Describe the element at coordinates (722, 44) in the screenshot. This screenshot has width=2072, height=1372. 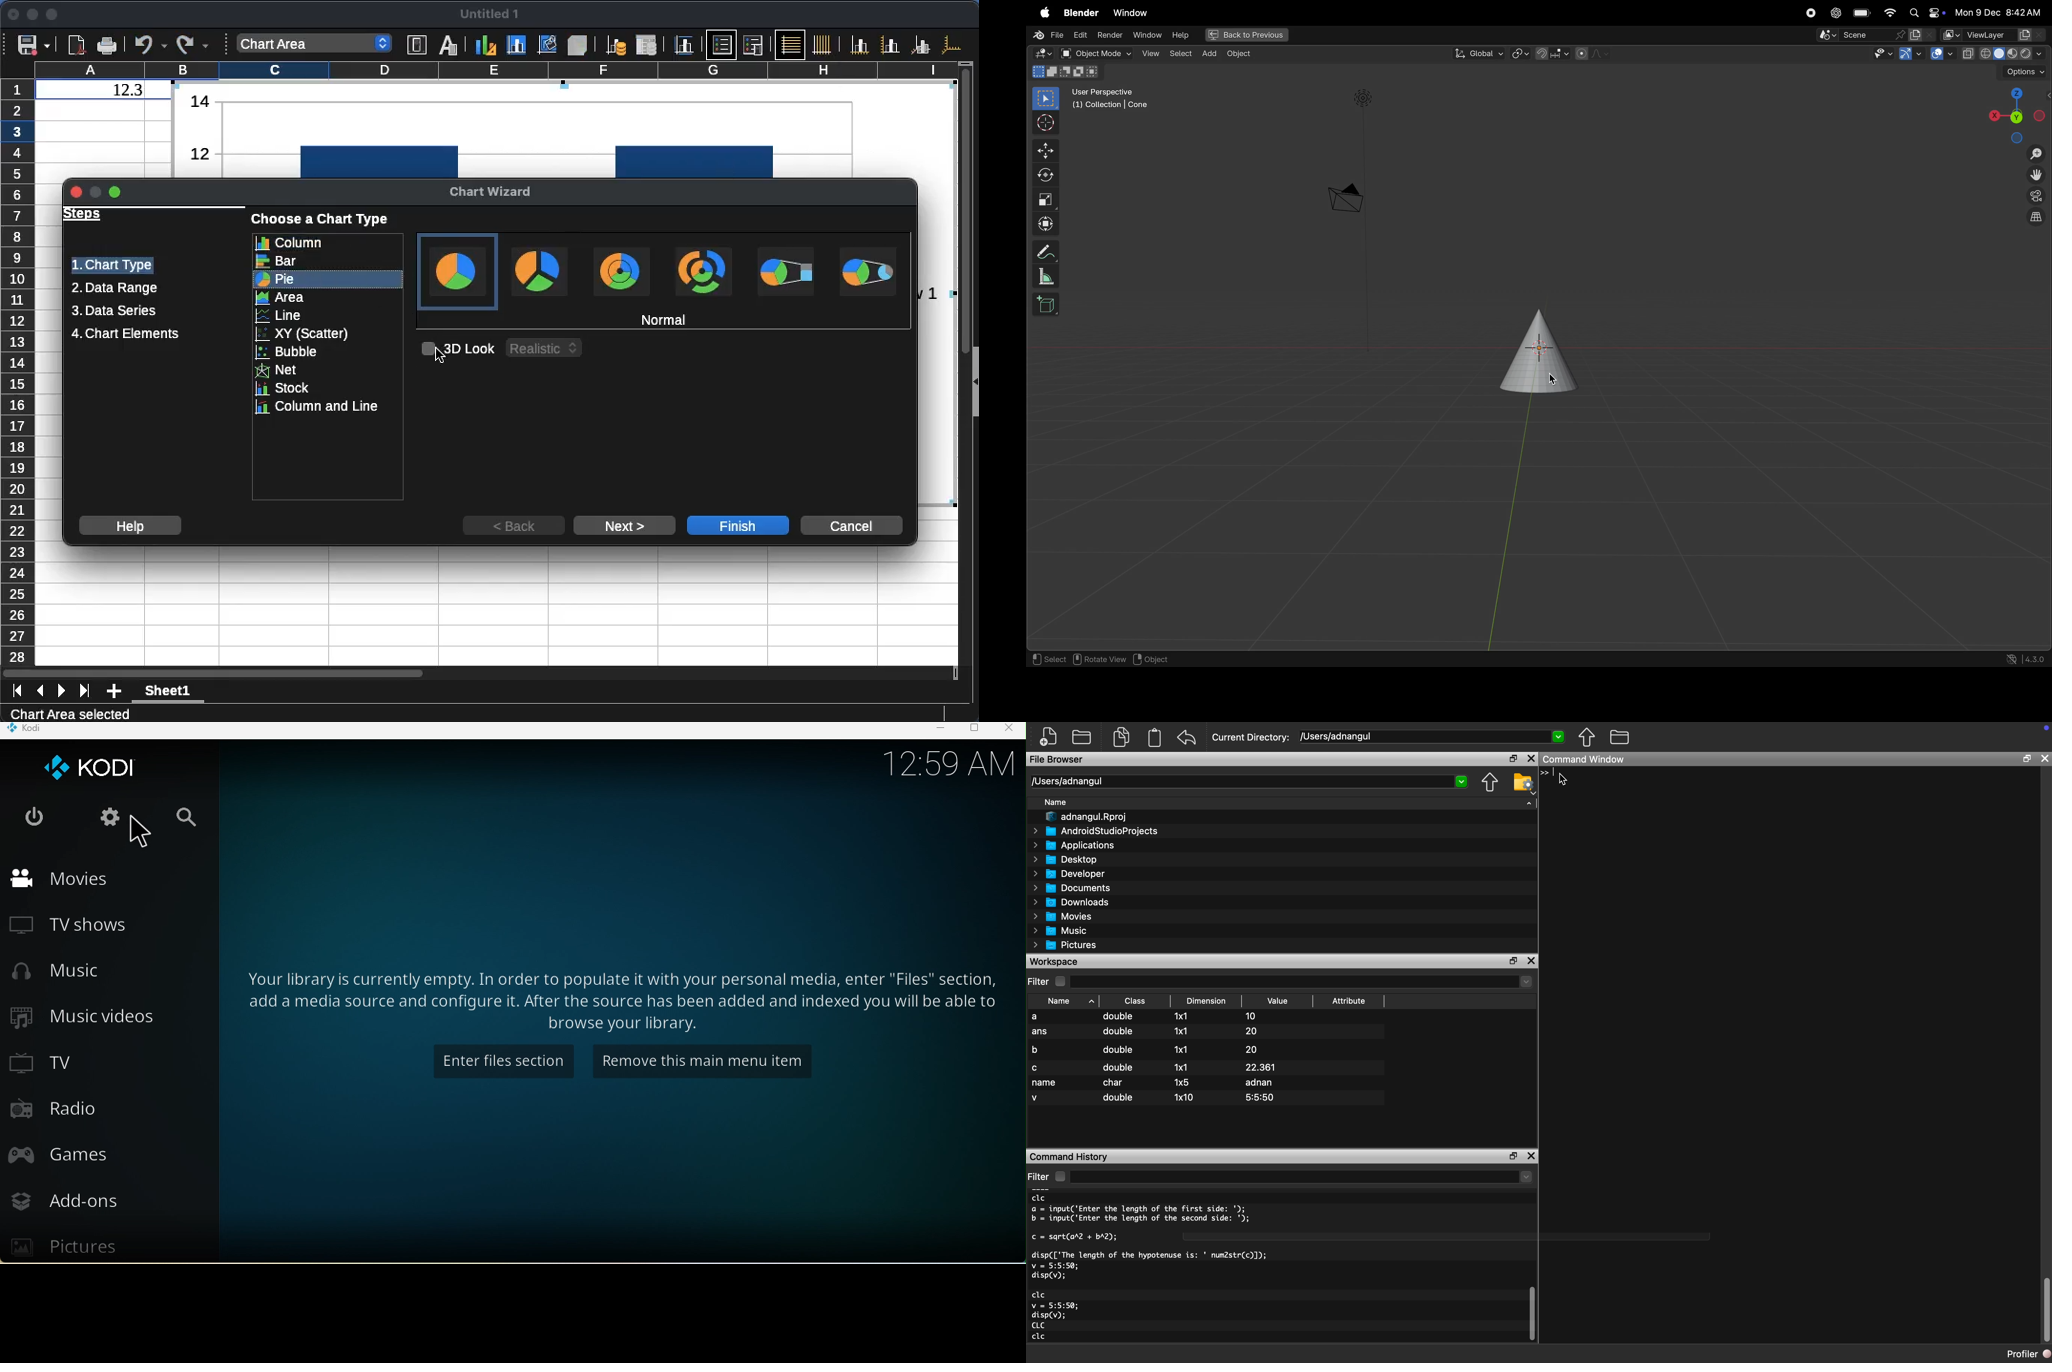
I see `Legend on/off, current selection` at that location.